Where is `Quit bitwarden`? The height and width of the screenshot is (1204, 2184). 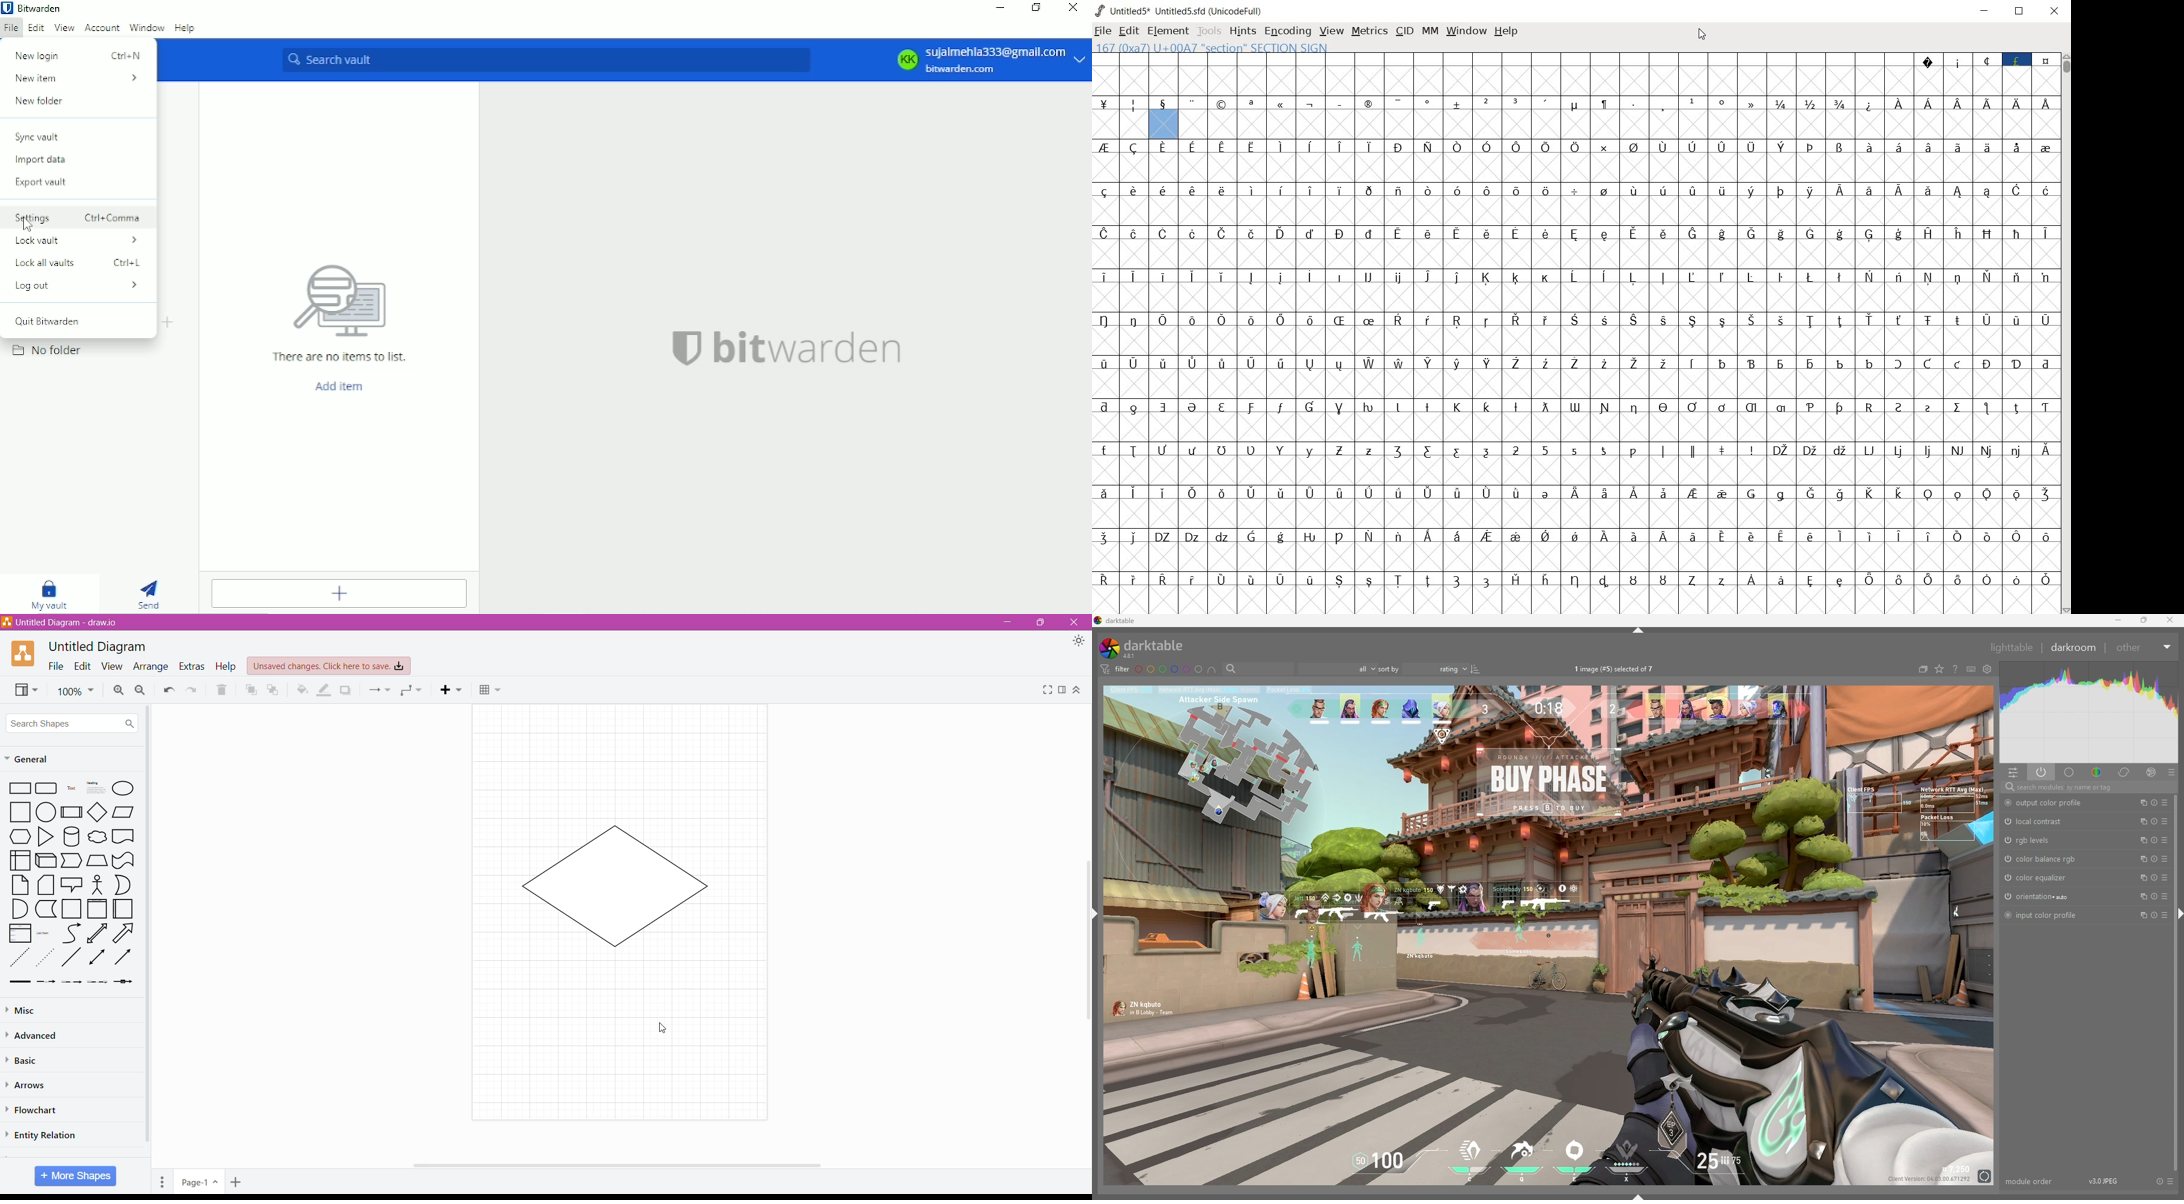 Quit bitwarden is located at coordinates (48, 320).